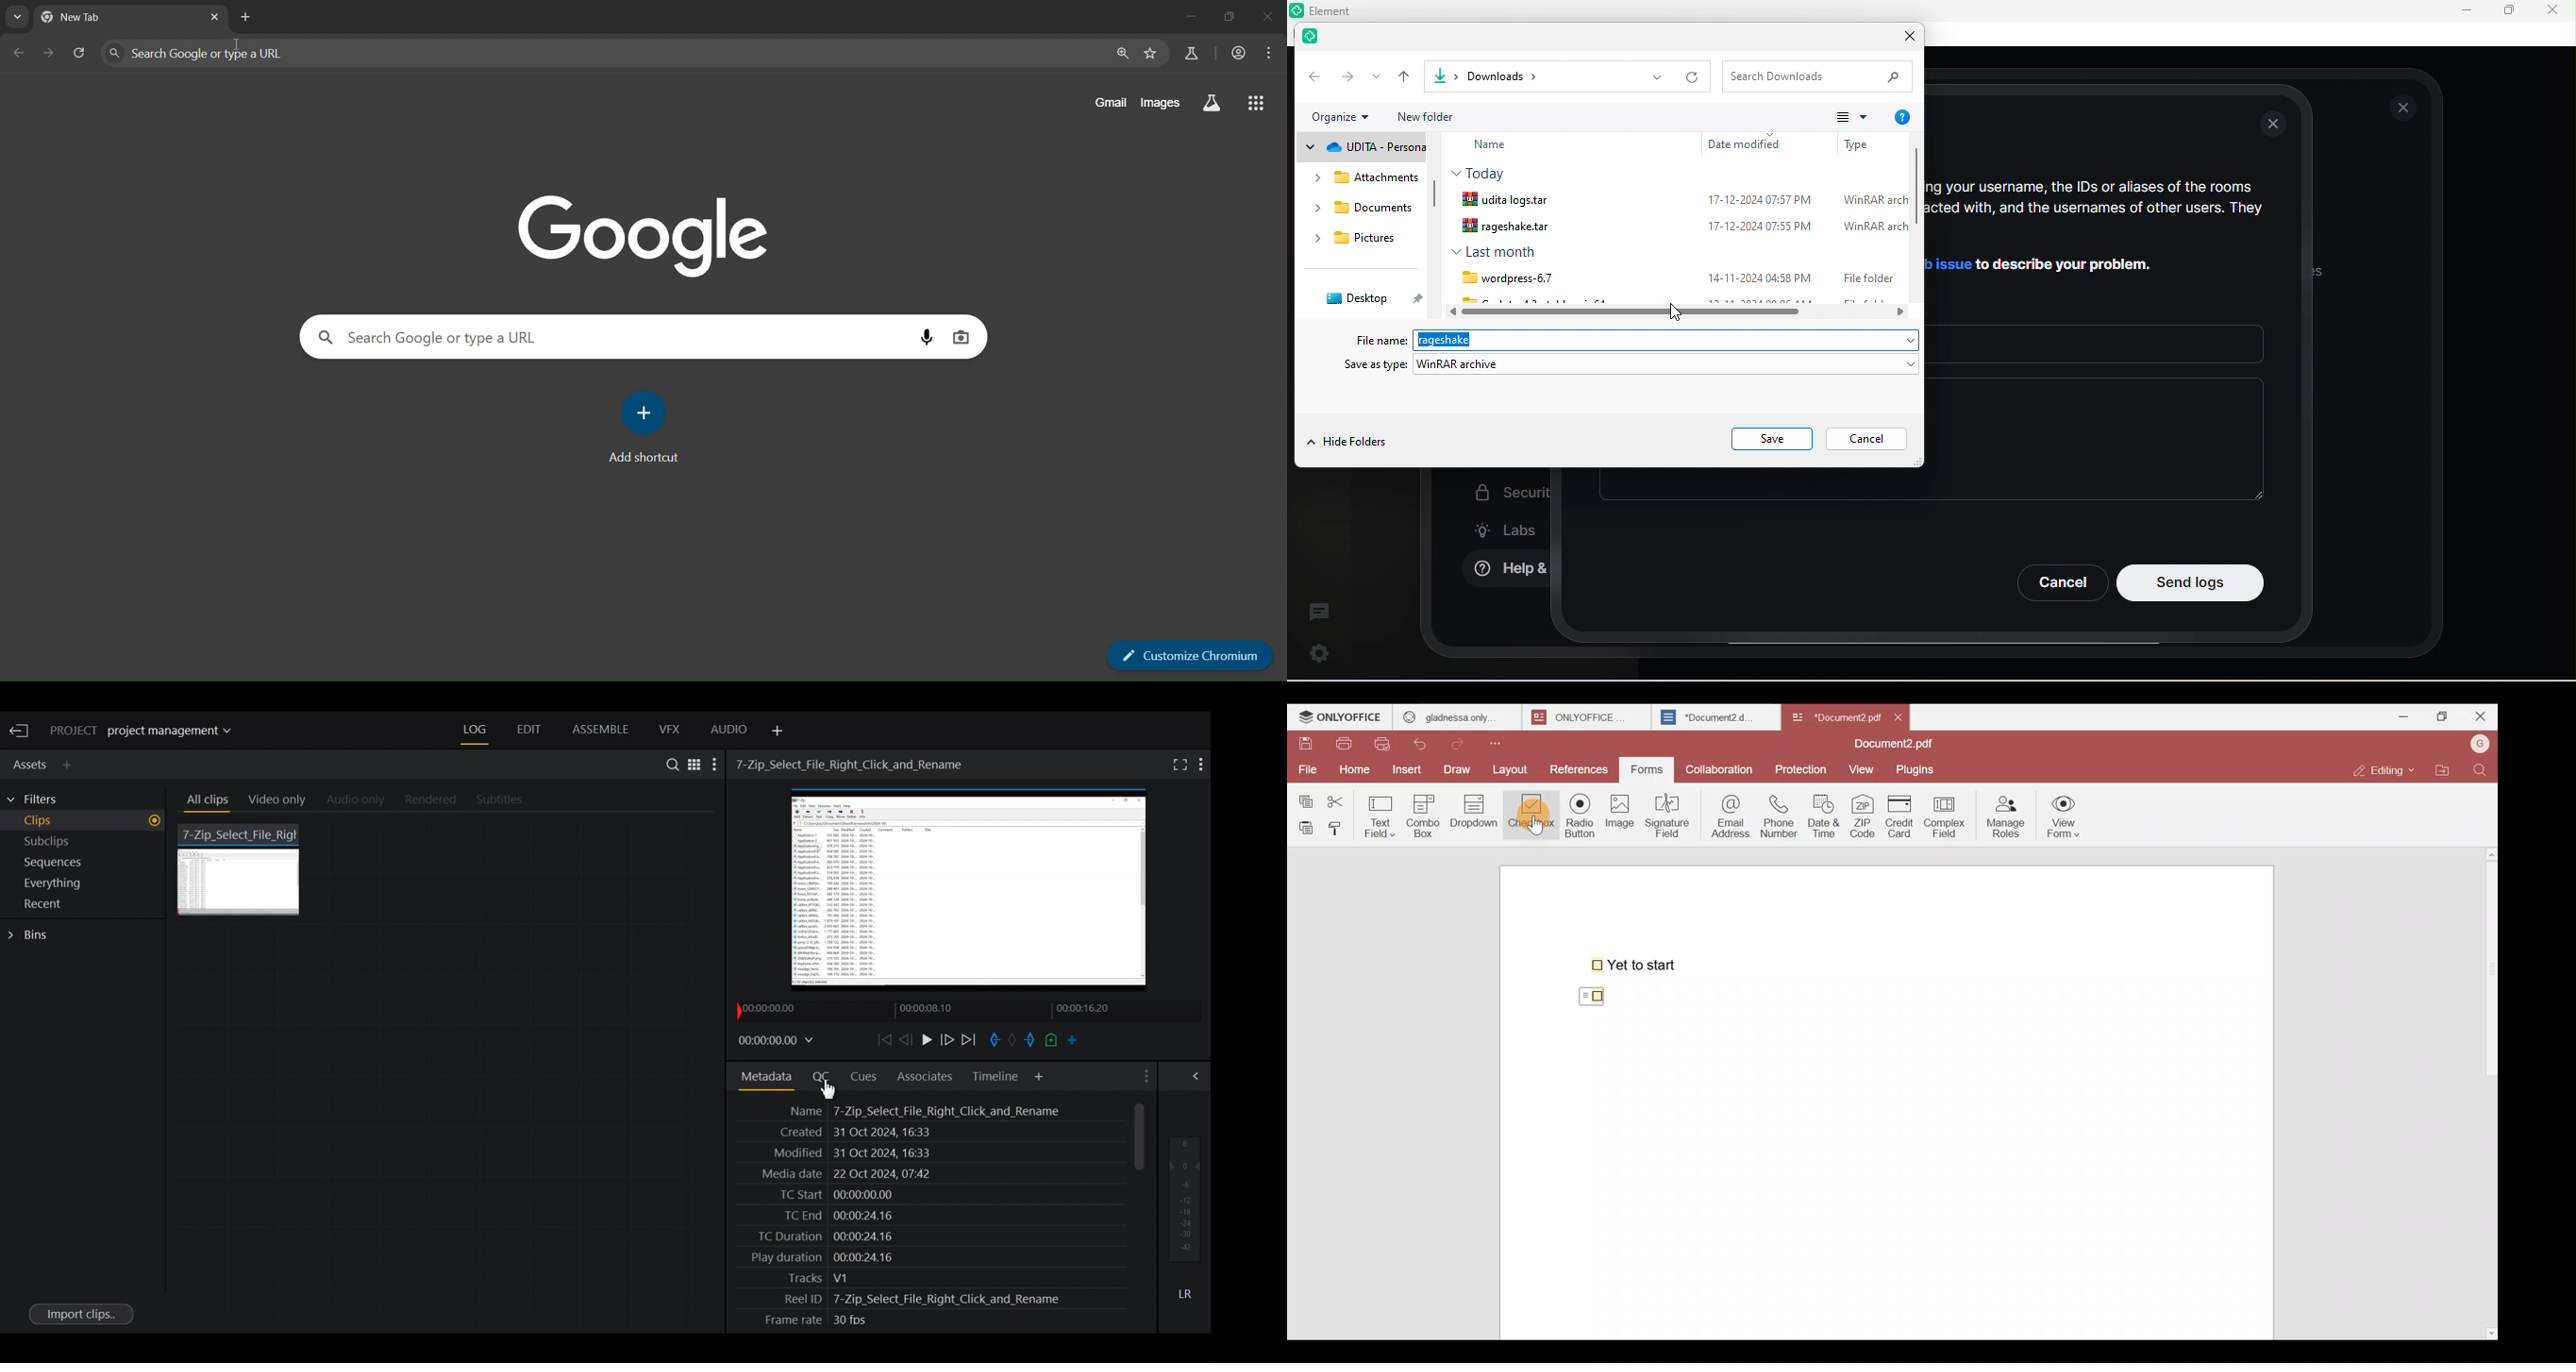  I want to click on reload page, so click(80, 54).